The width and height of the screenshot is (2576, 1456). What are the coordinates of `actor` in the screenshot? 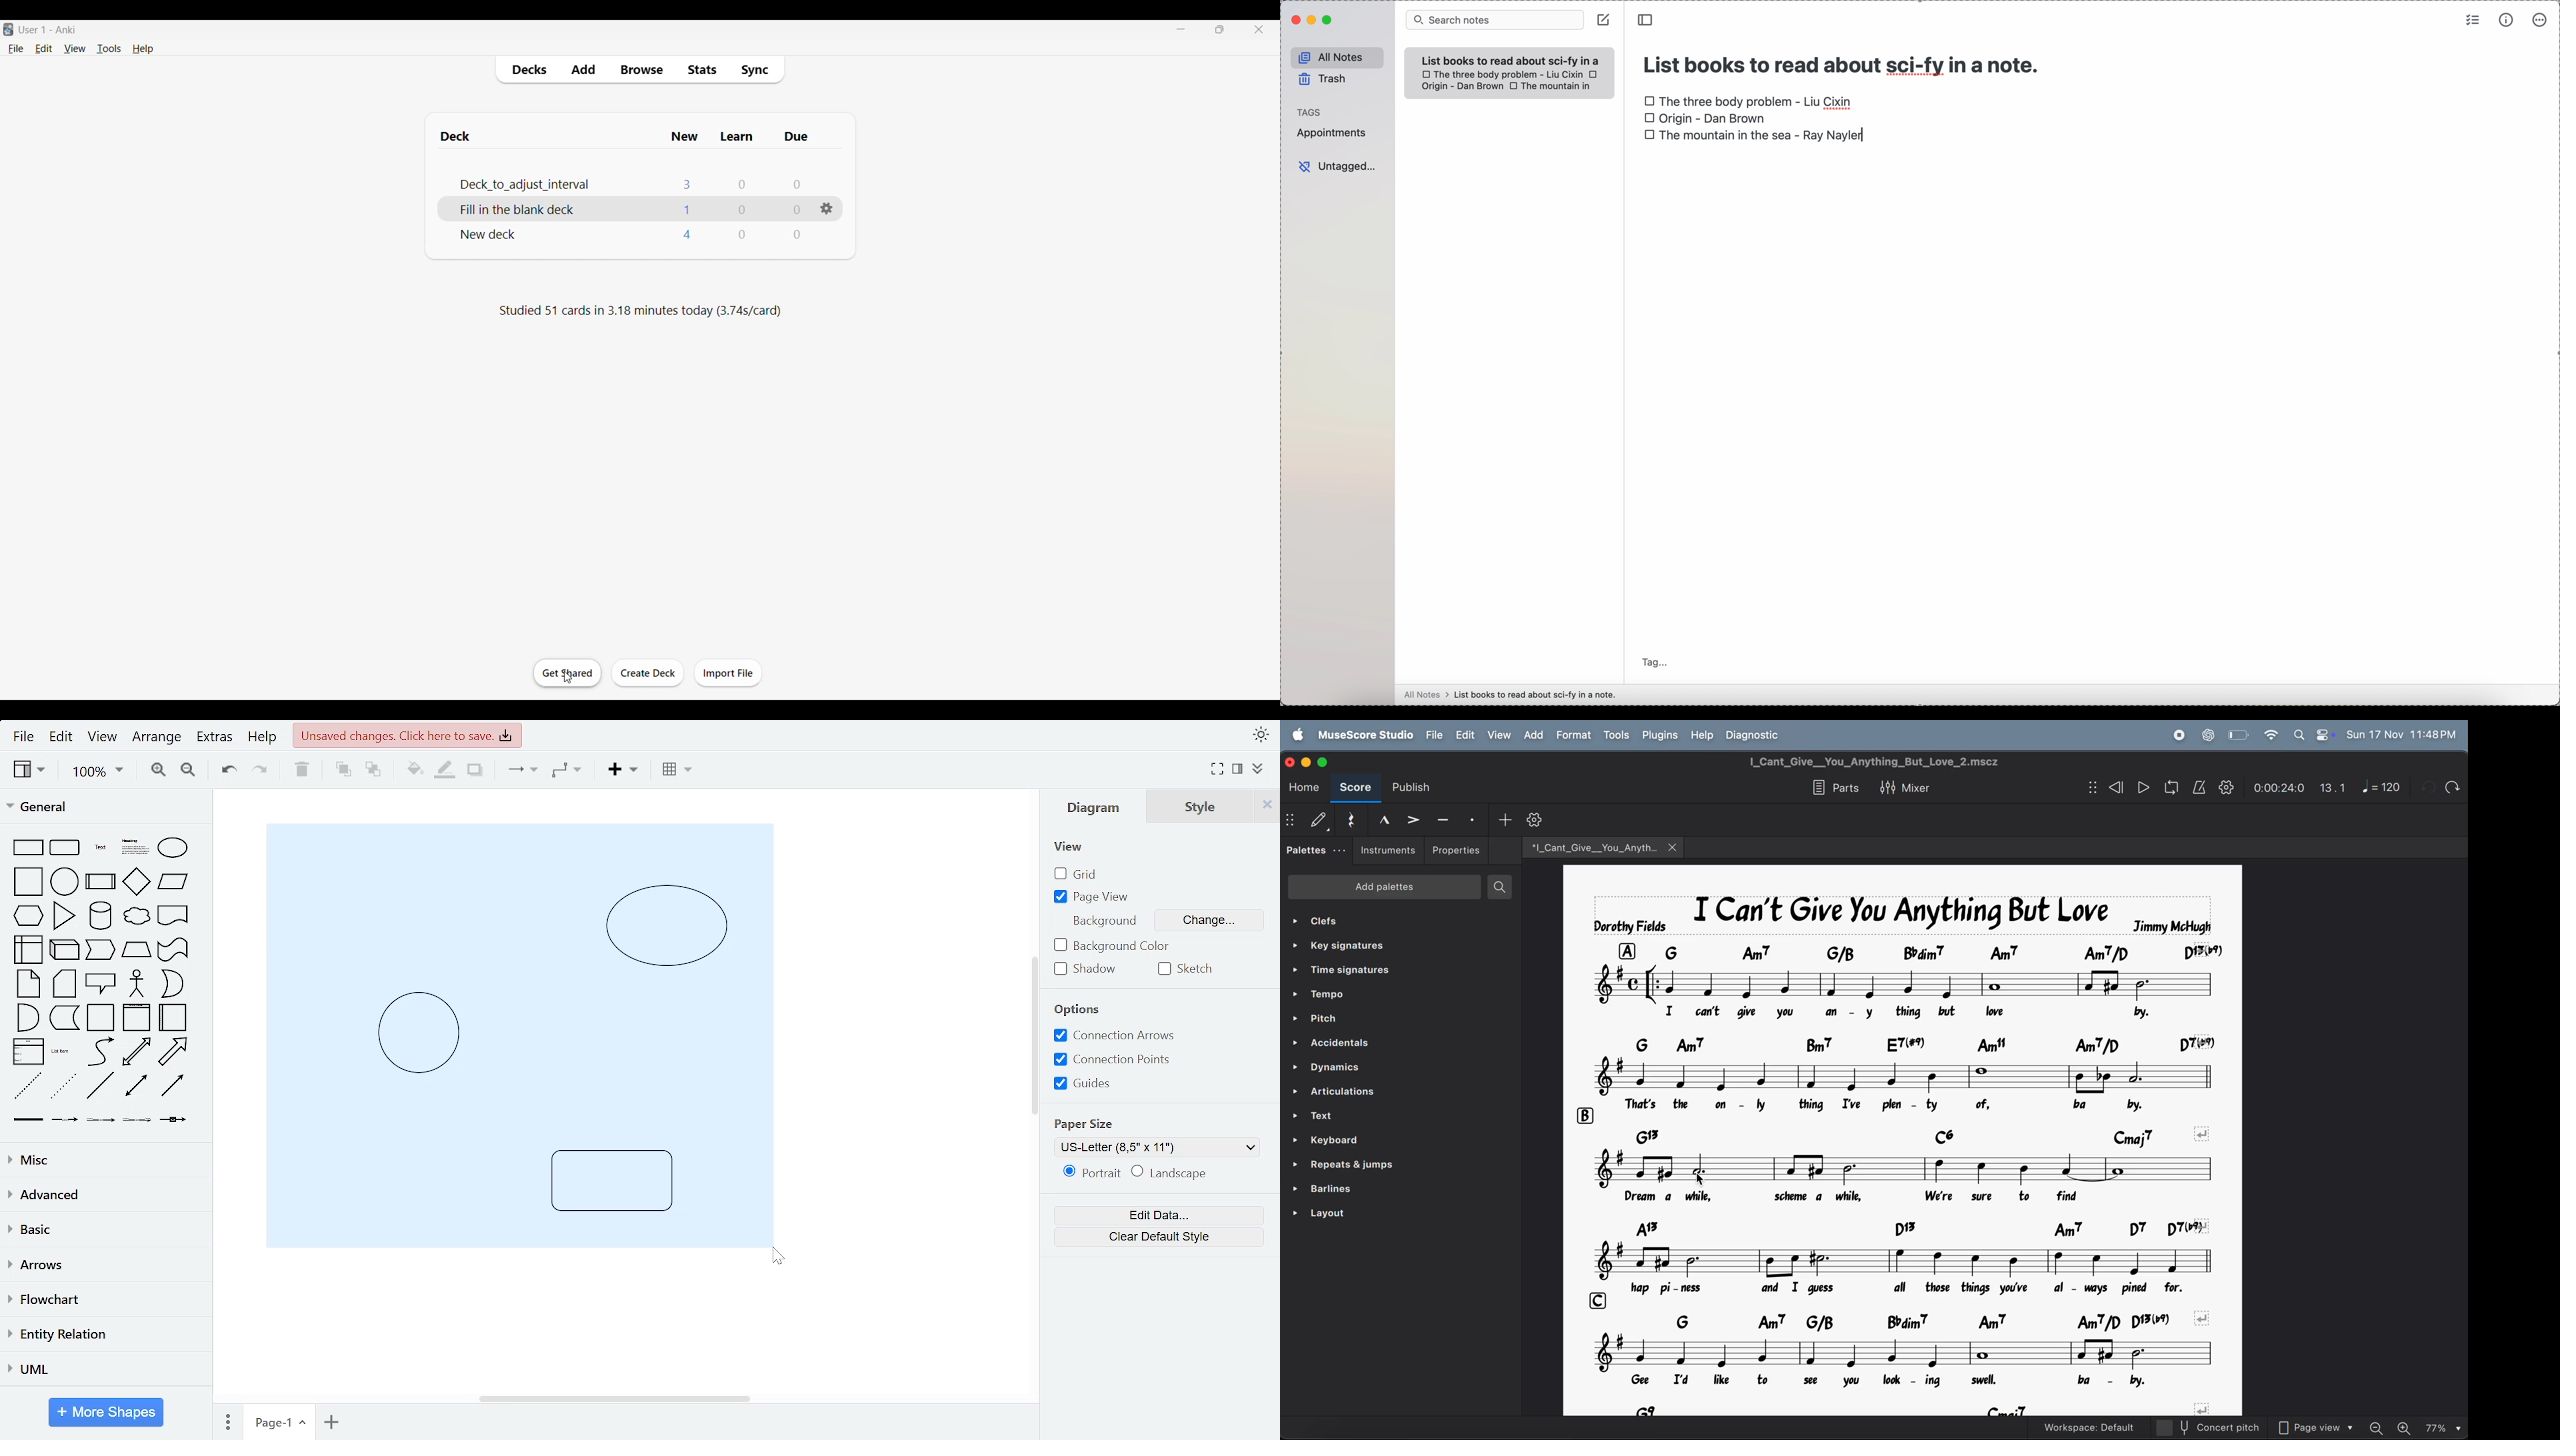 It's located at (137, 984).